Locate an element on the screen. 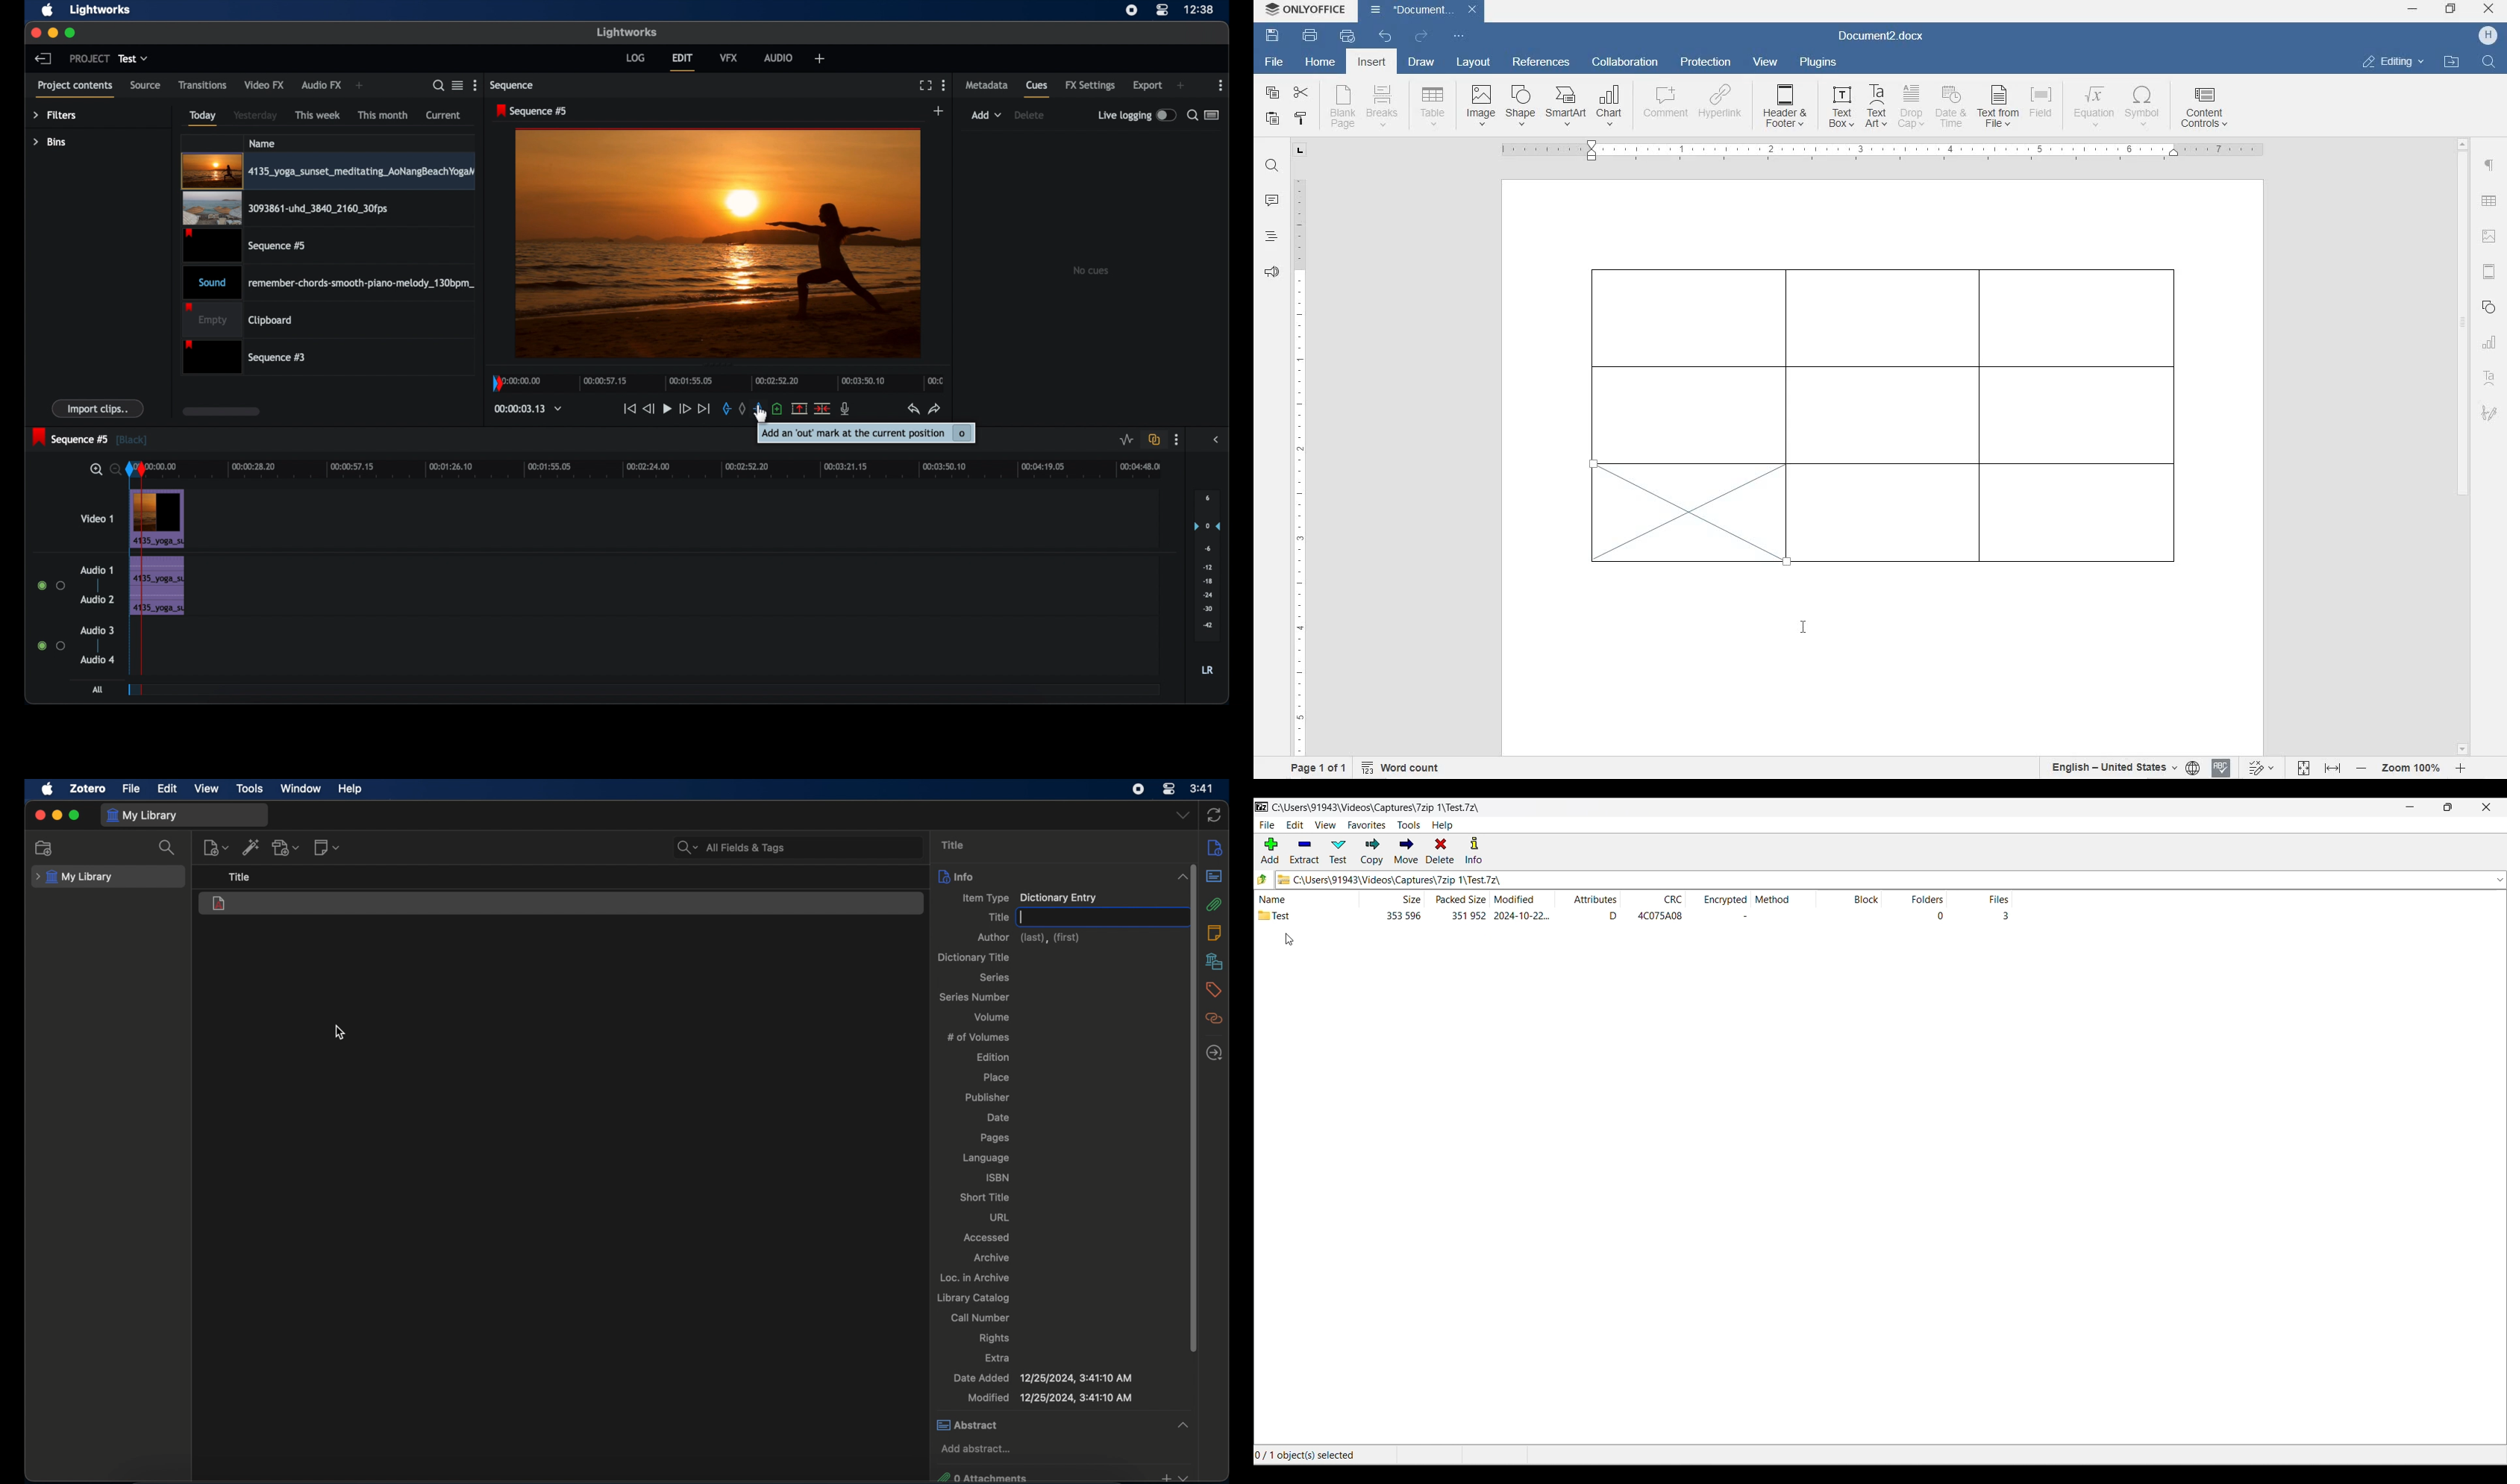 This screenshot has width=2520, height=1484. layout is located at coordinates (1474, 63).